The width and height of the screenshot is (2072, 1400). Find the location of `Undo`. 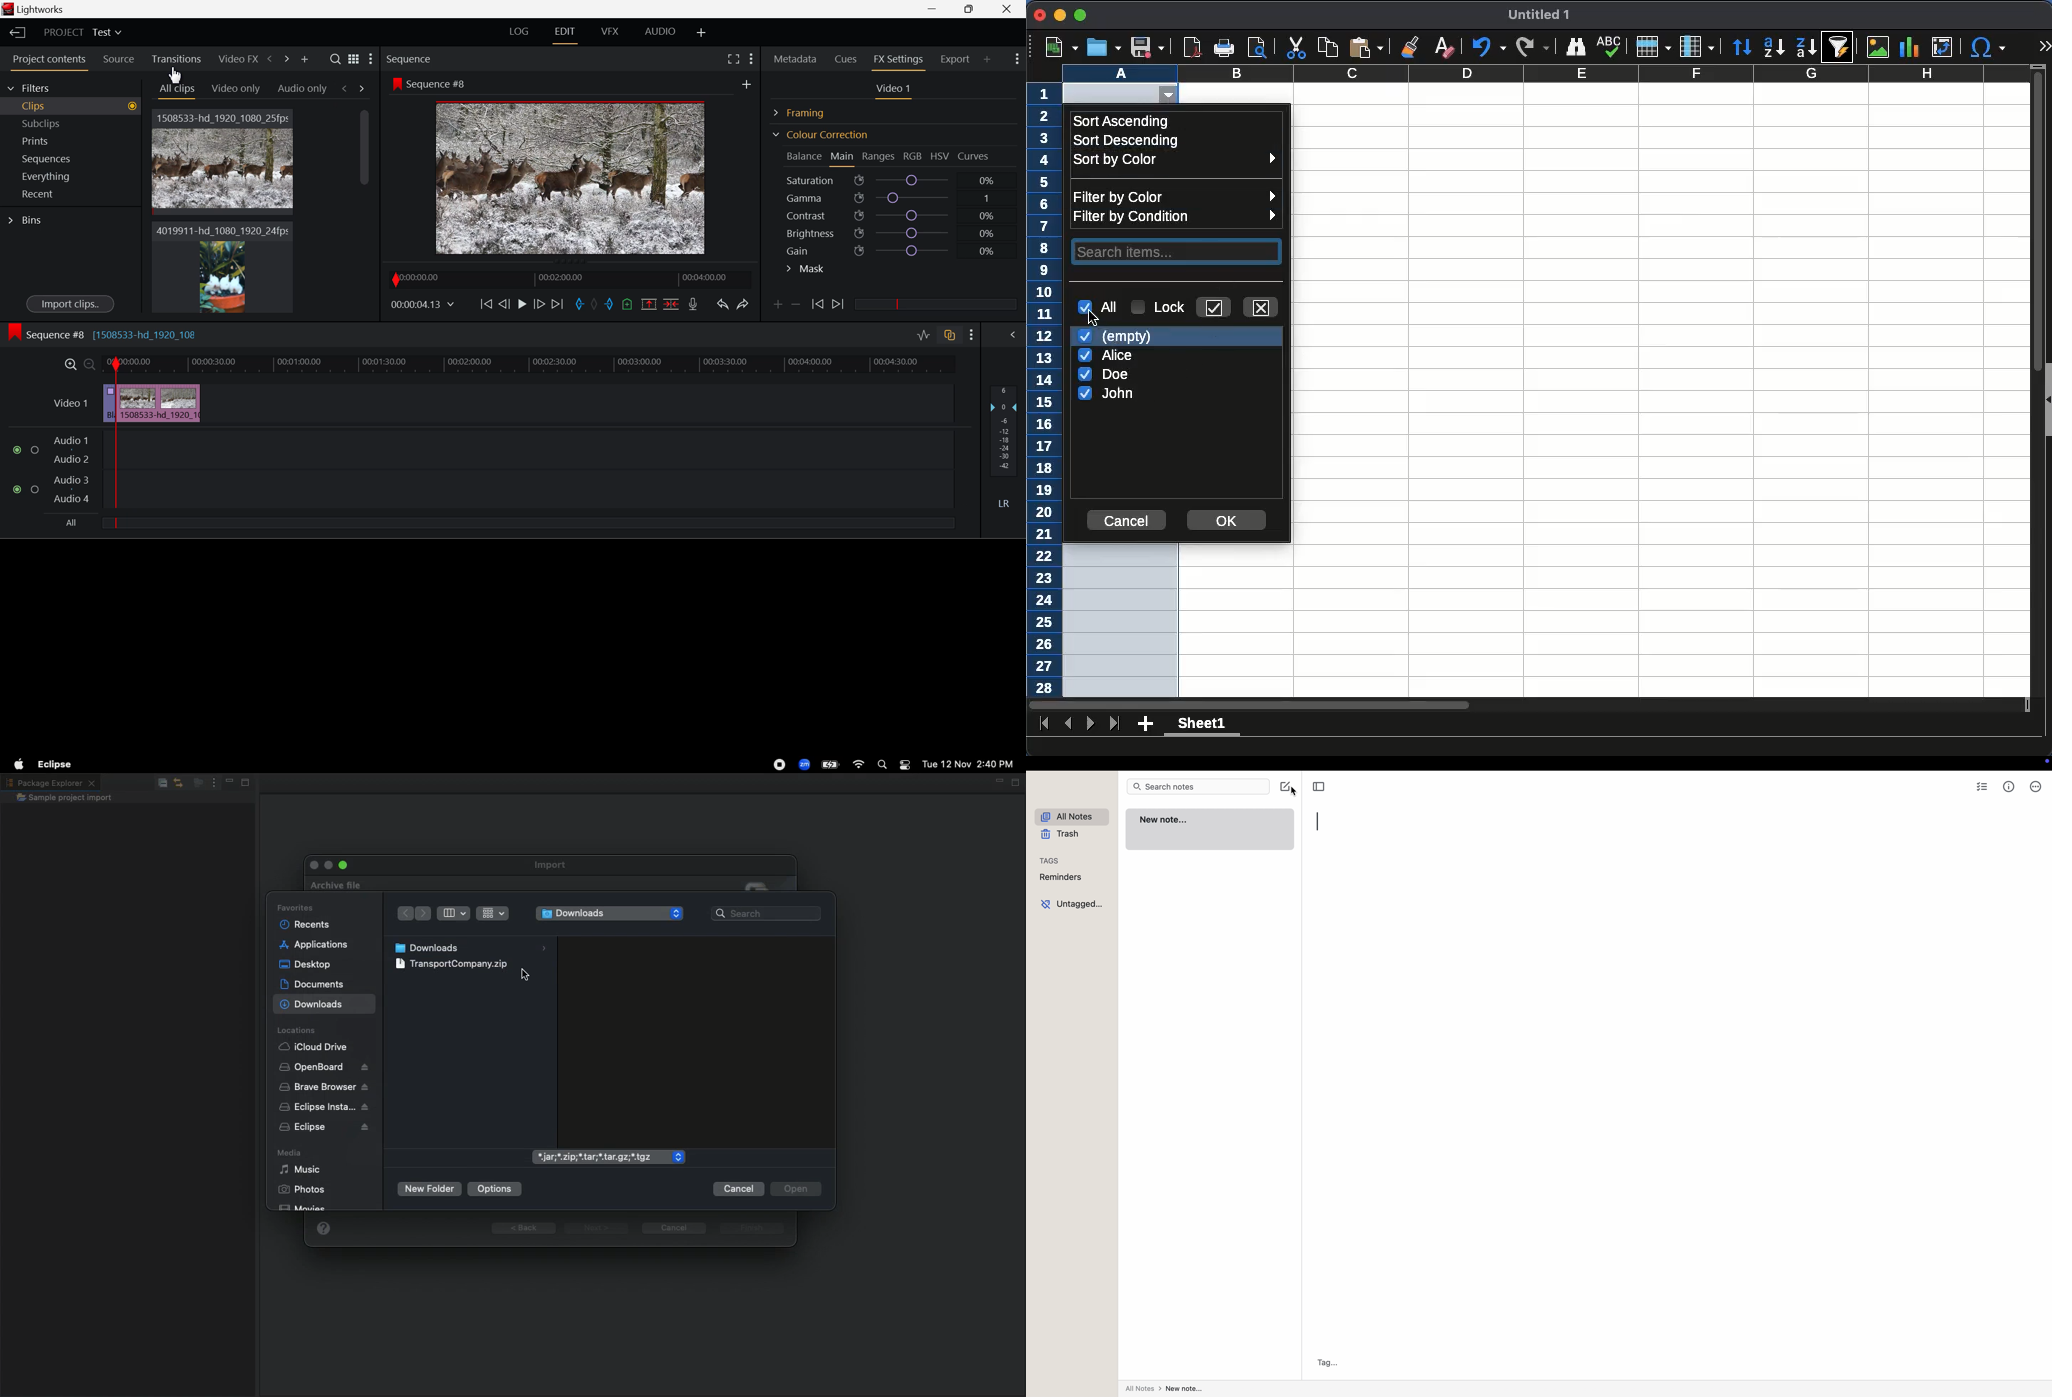

Undo is located at coordinates (722, 307).